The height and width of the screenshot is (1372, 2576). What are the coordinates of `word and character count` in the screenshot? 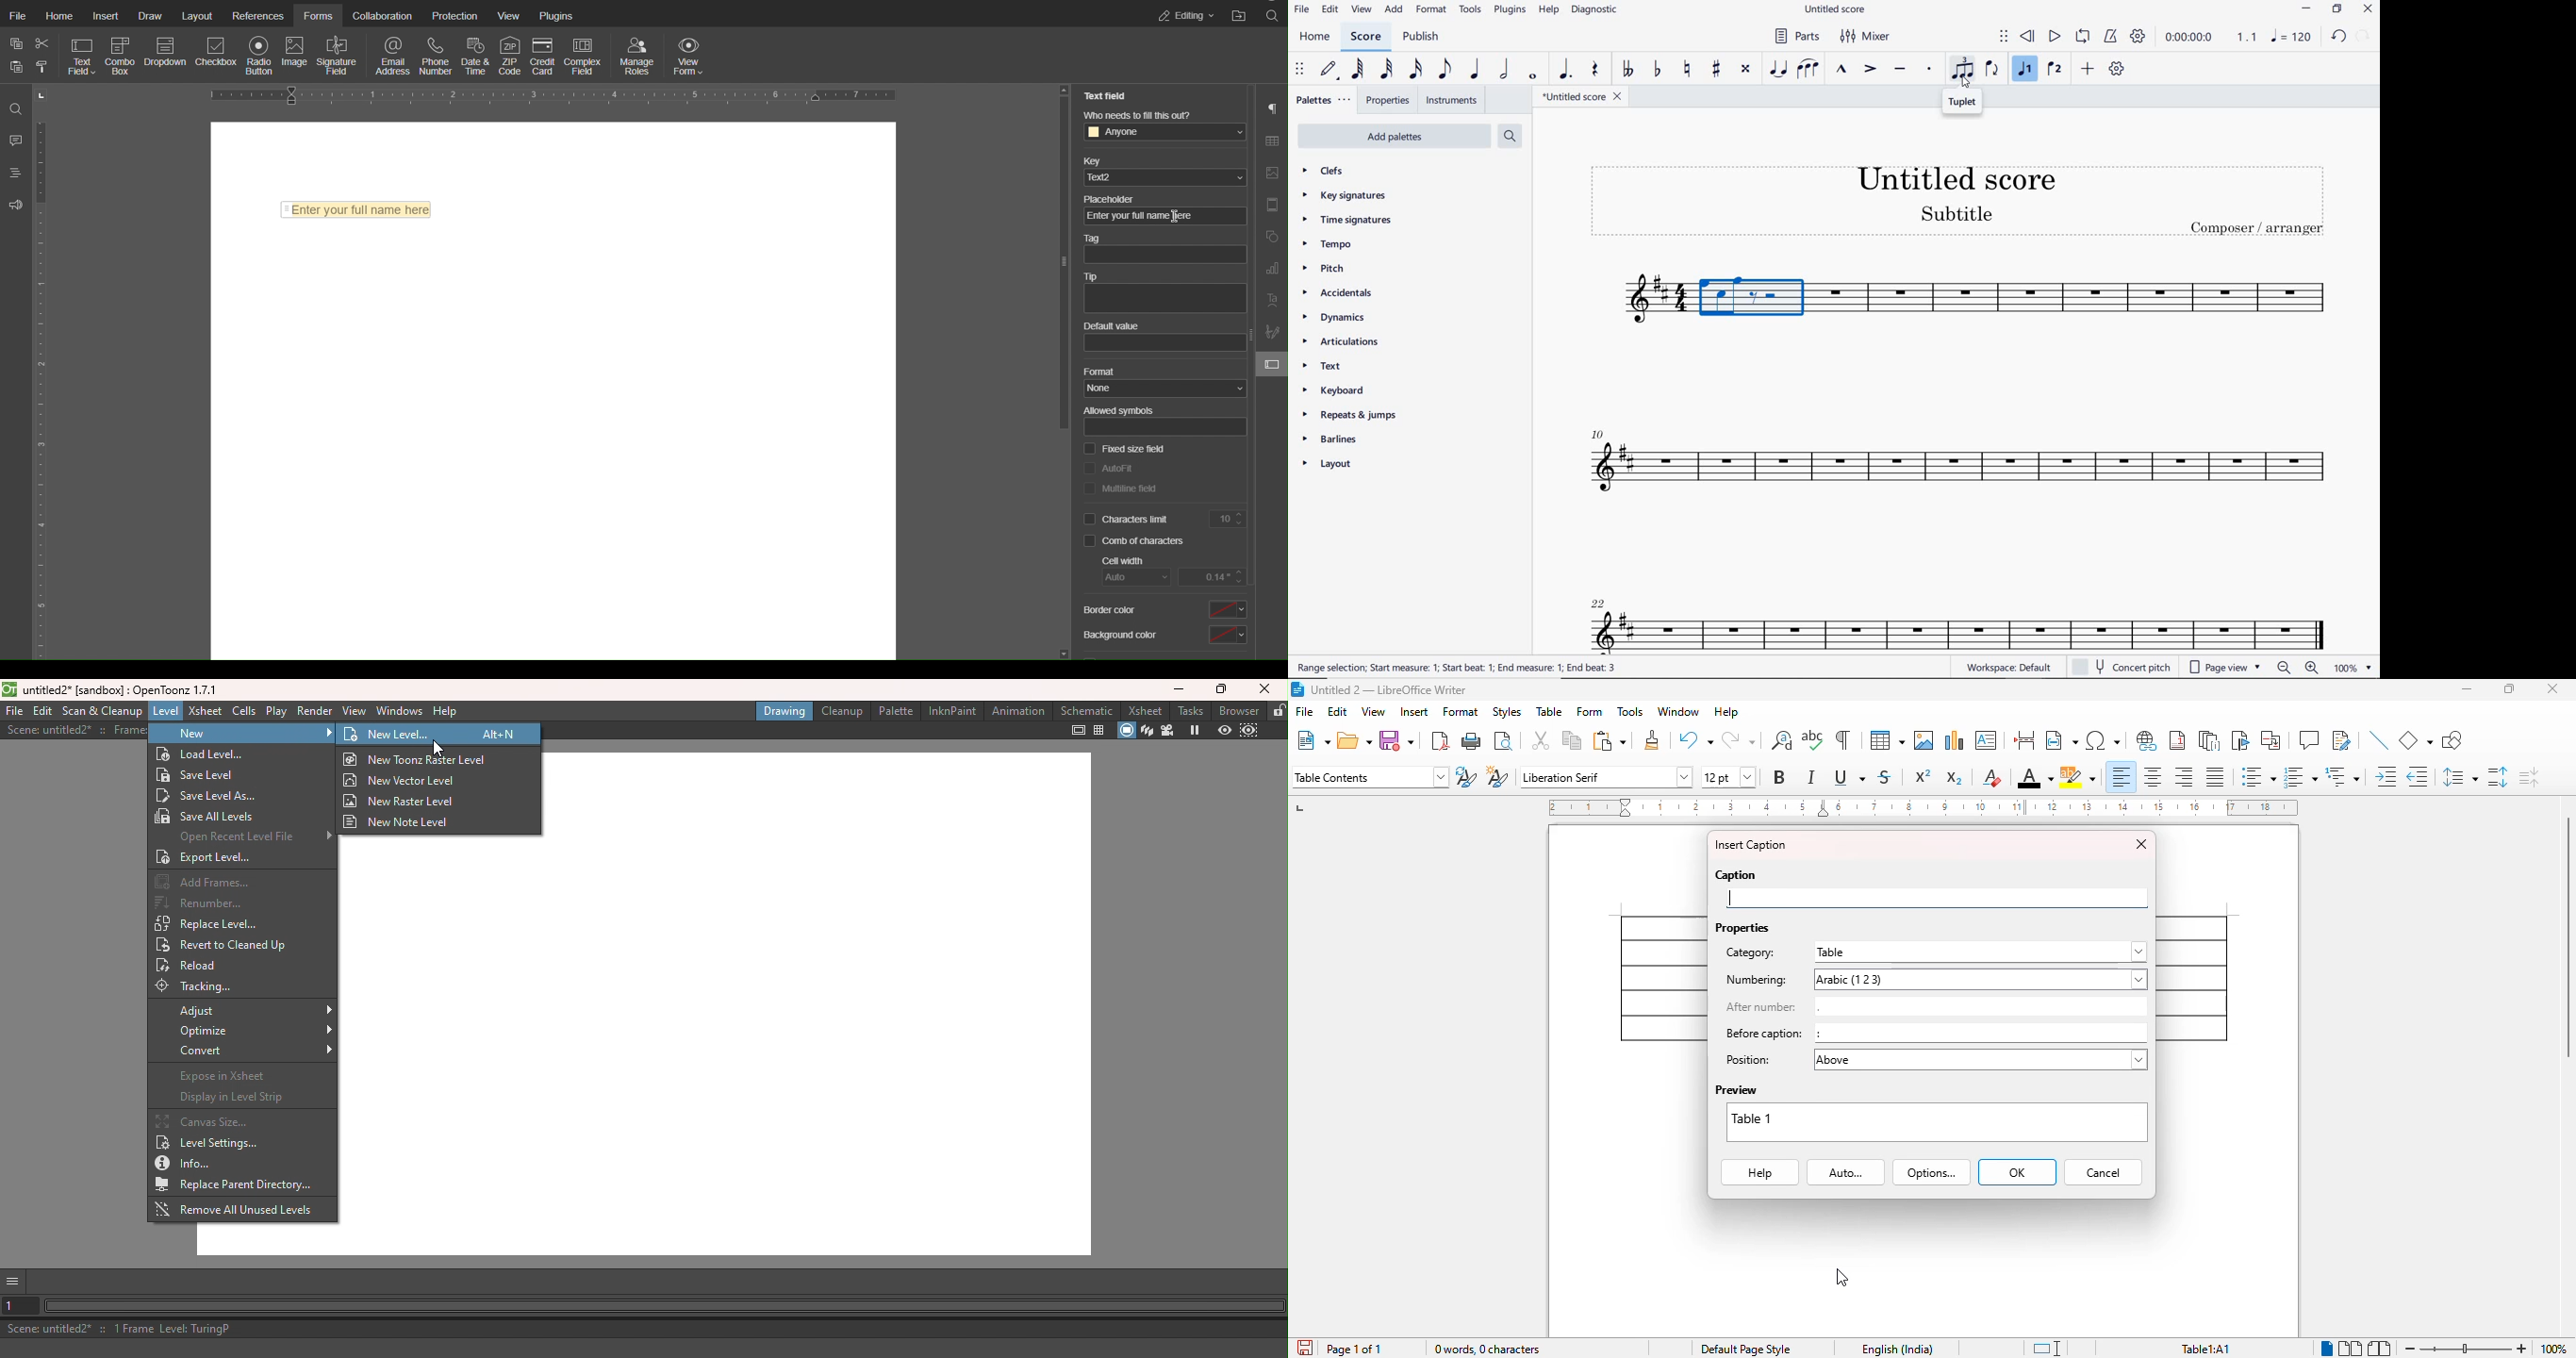 It's located at (1488, 1349).